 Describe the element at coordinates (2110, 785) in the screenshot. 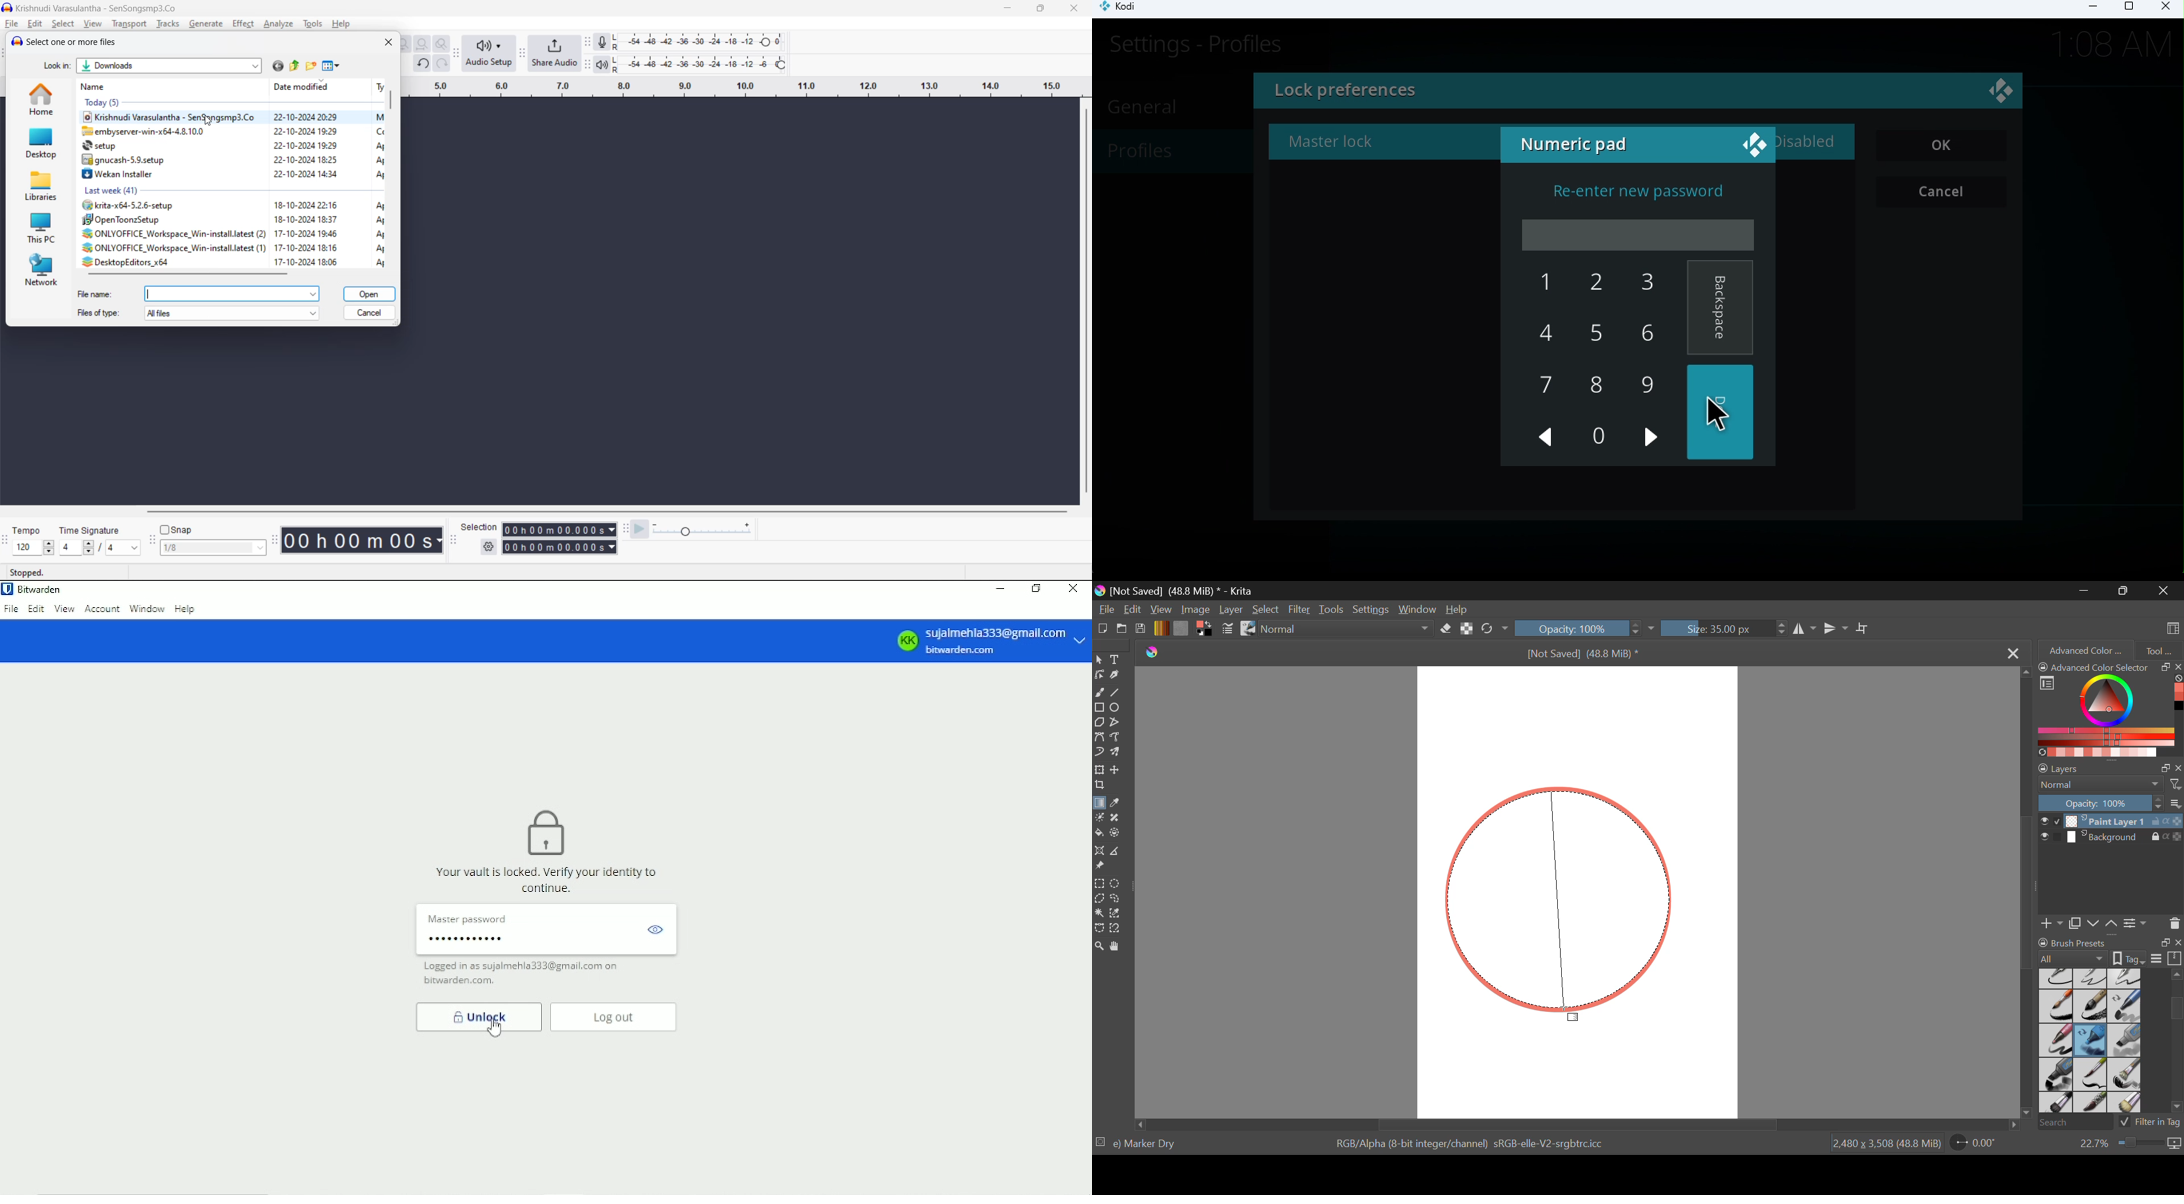

I see `Blending Mode` at that location.